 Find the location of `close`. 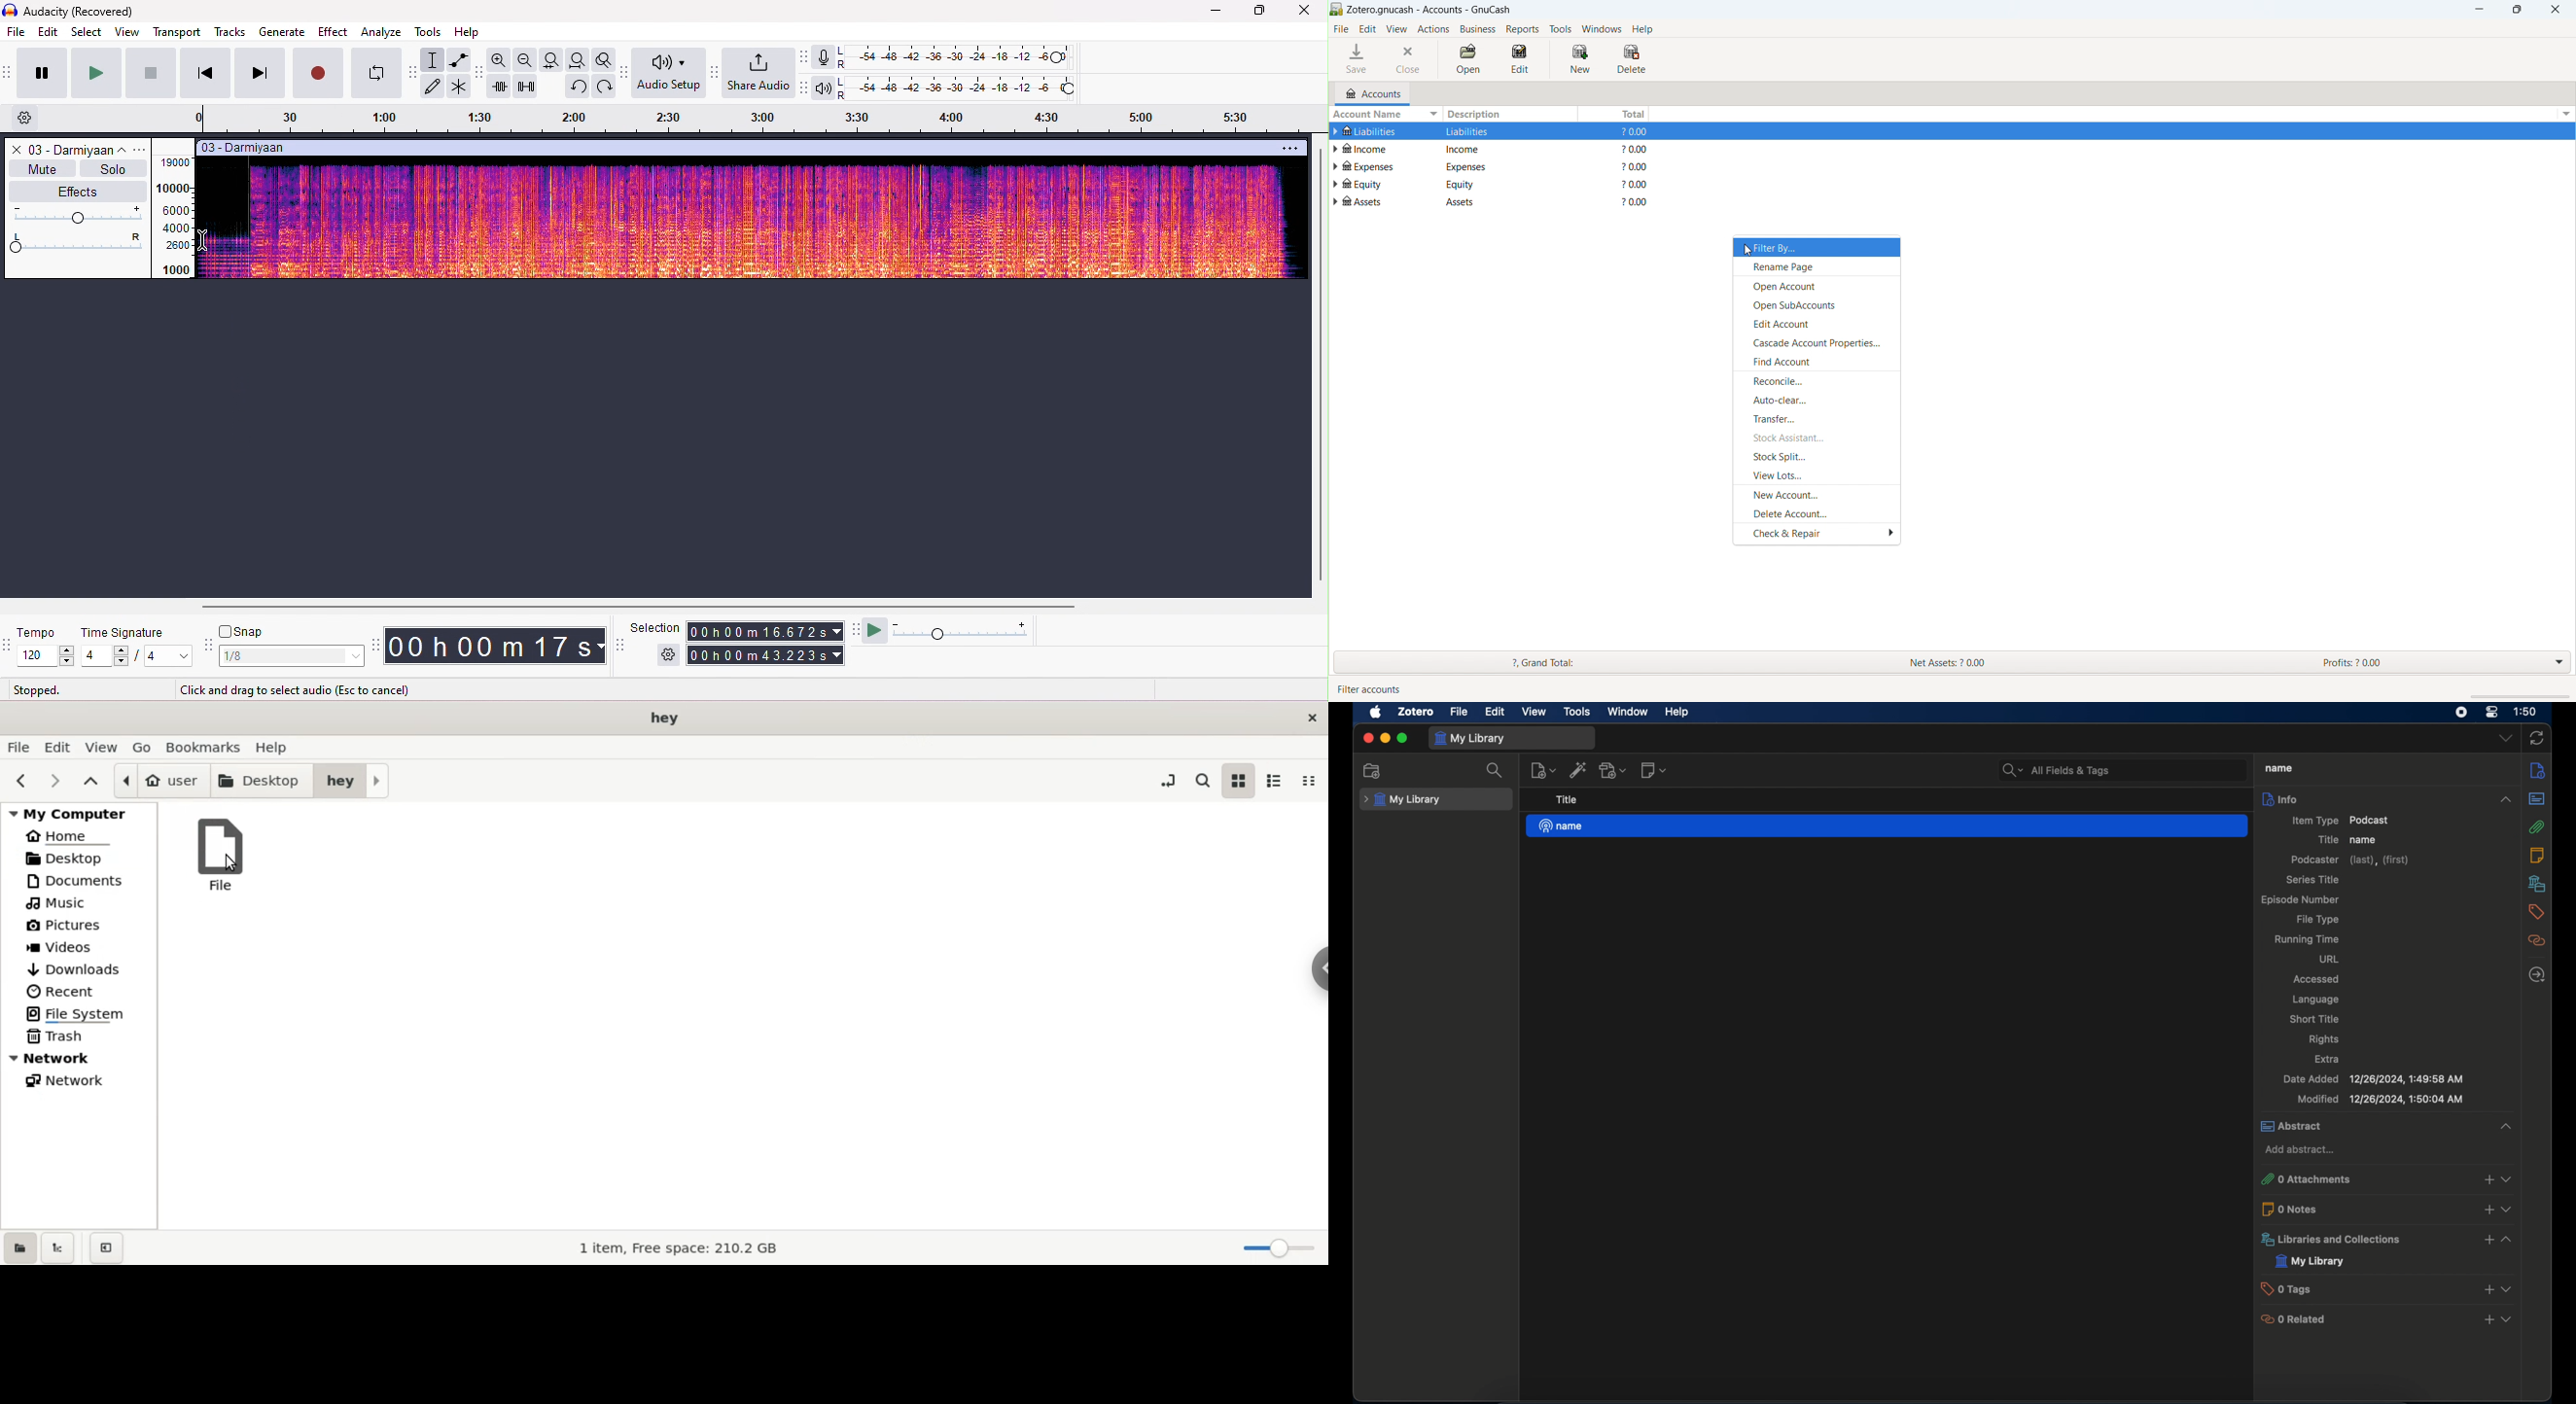

close is located at coordinates (1410, 59).